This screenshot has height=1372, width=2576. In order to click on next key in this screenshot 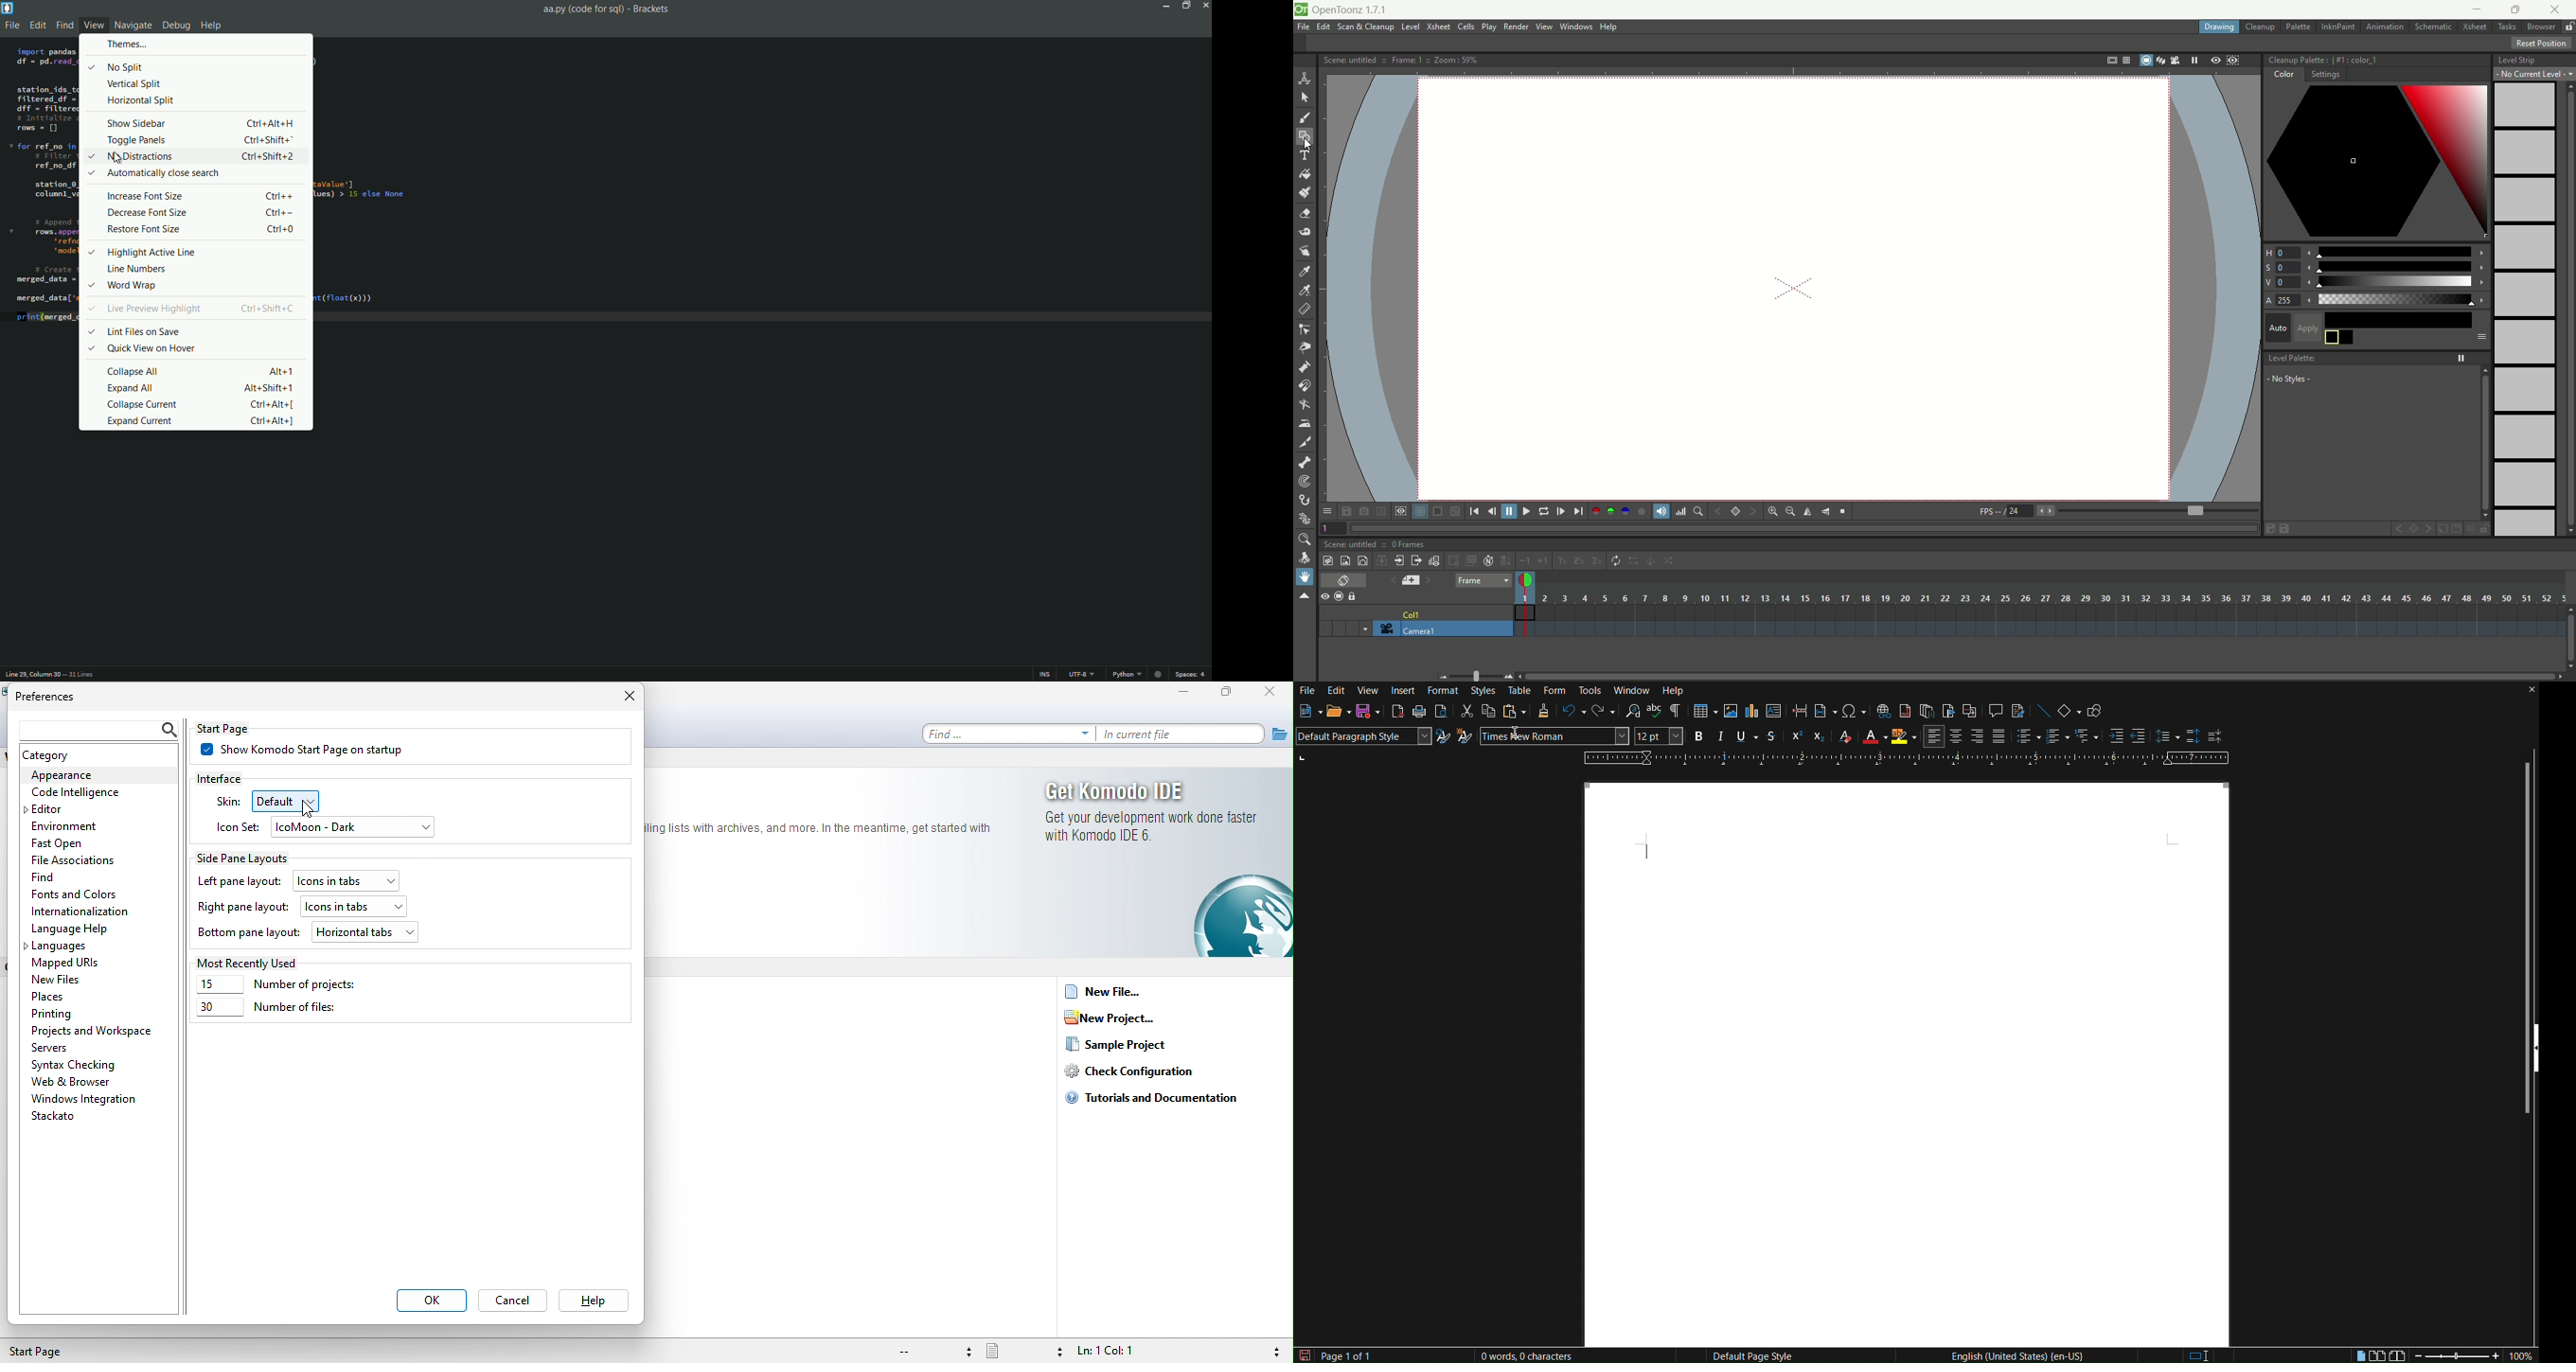, I will do `click(2429, 529)`.